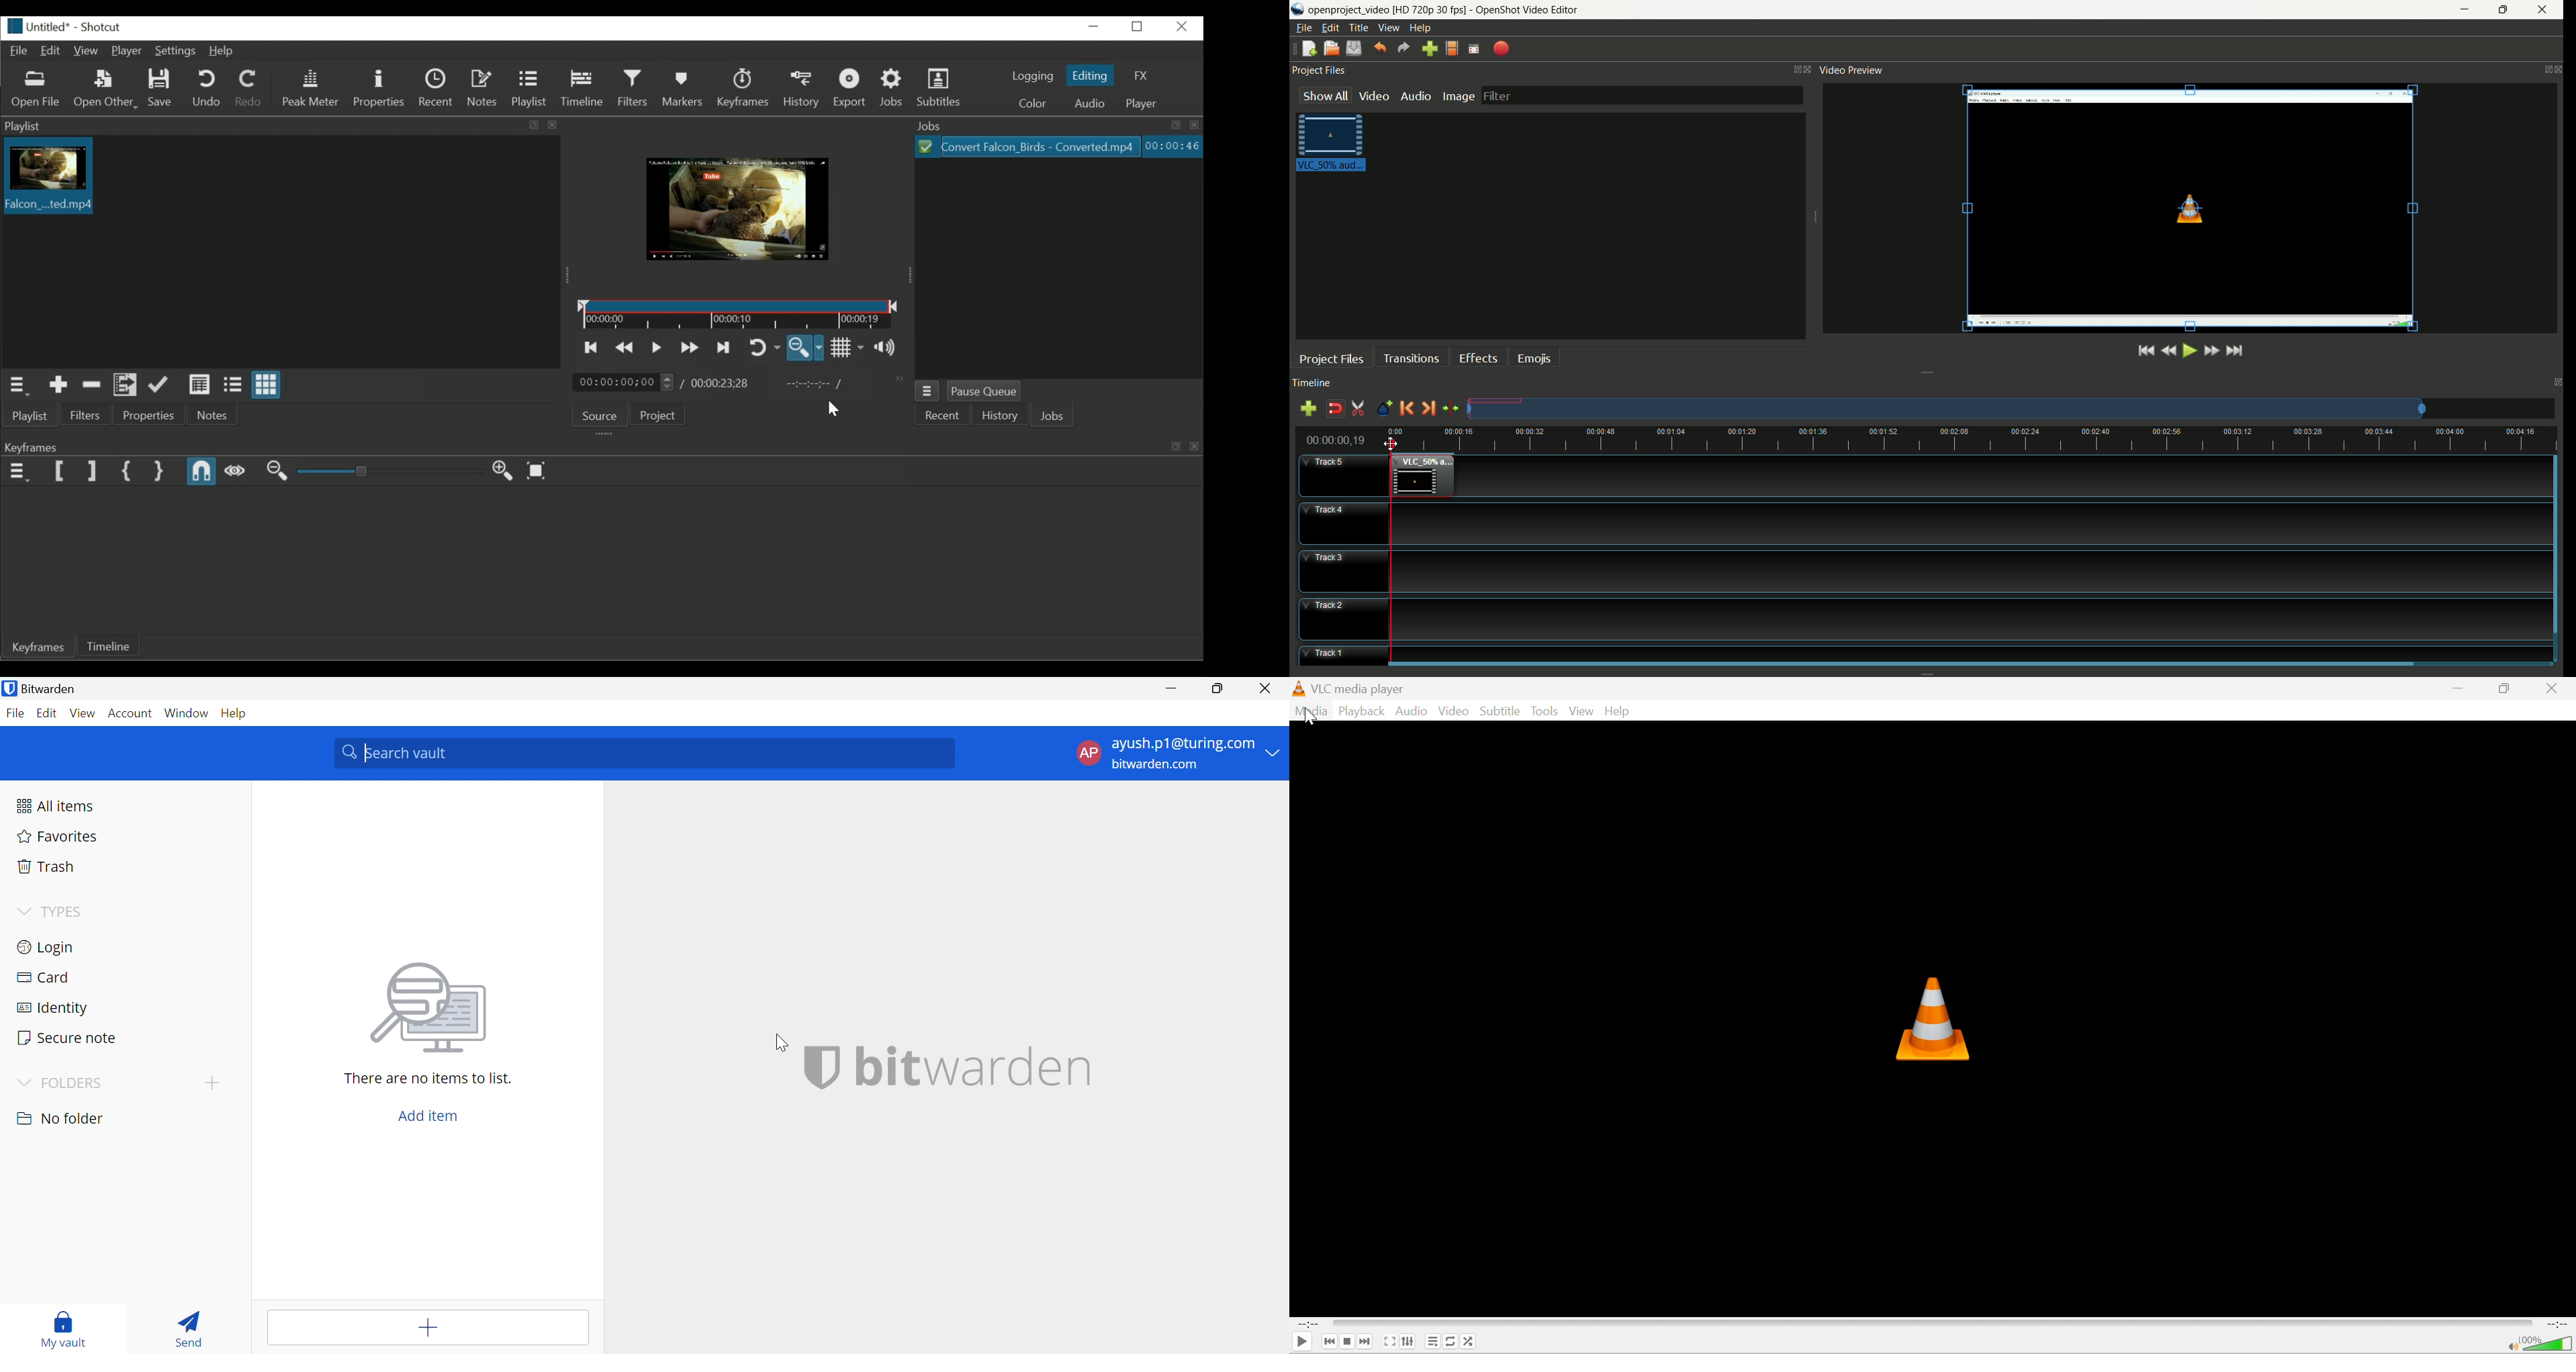  I want to click on Audio, so click(1093, 103).